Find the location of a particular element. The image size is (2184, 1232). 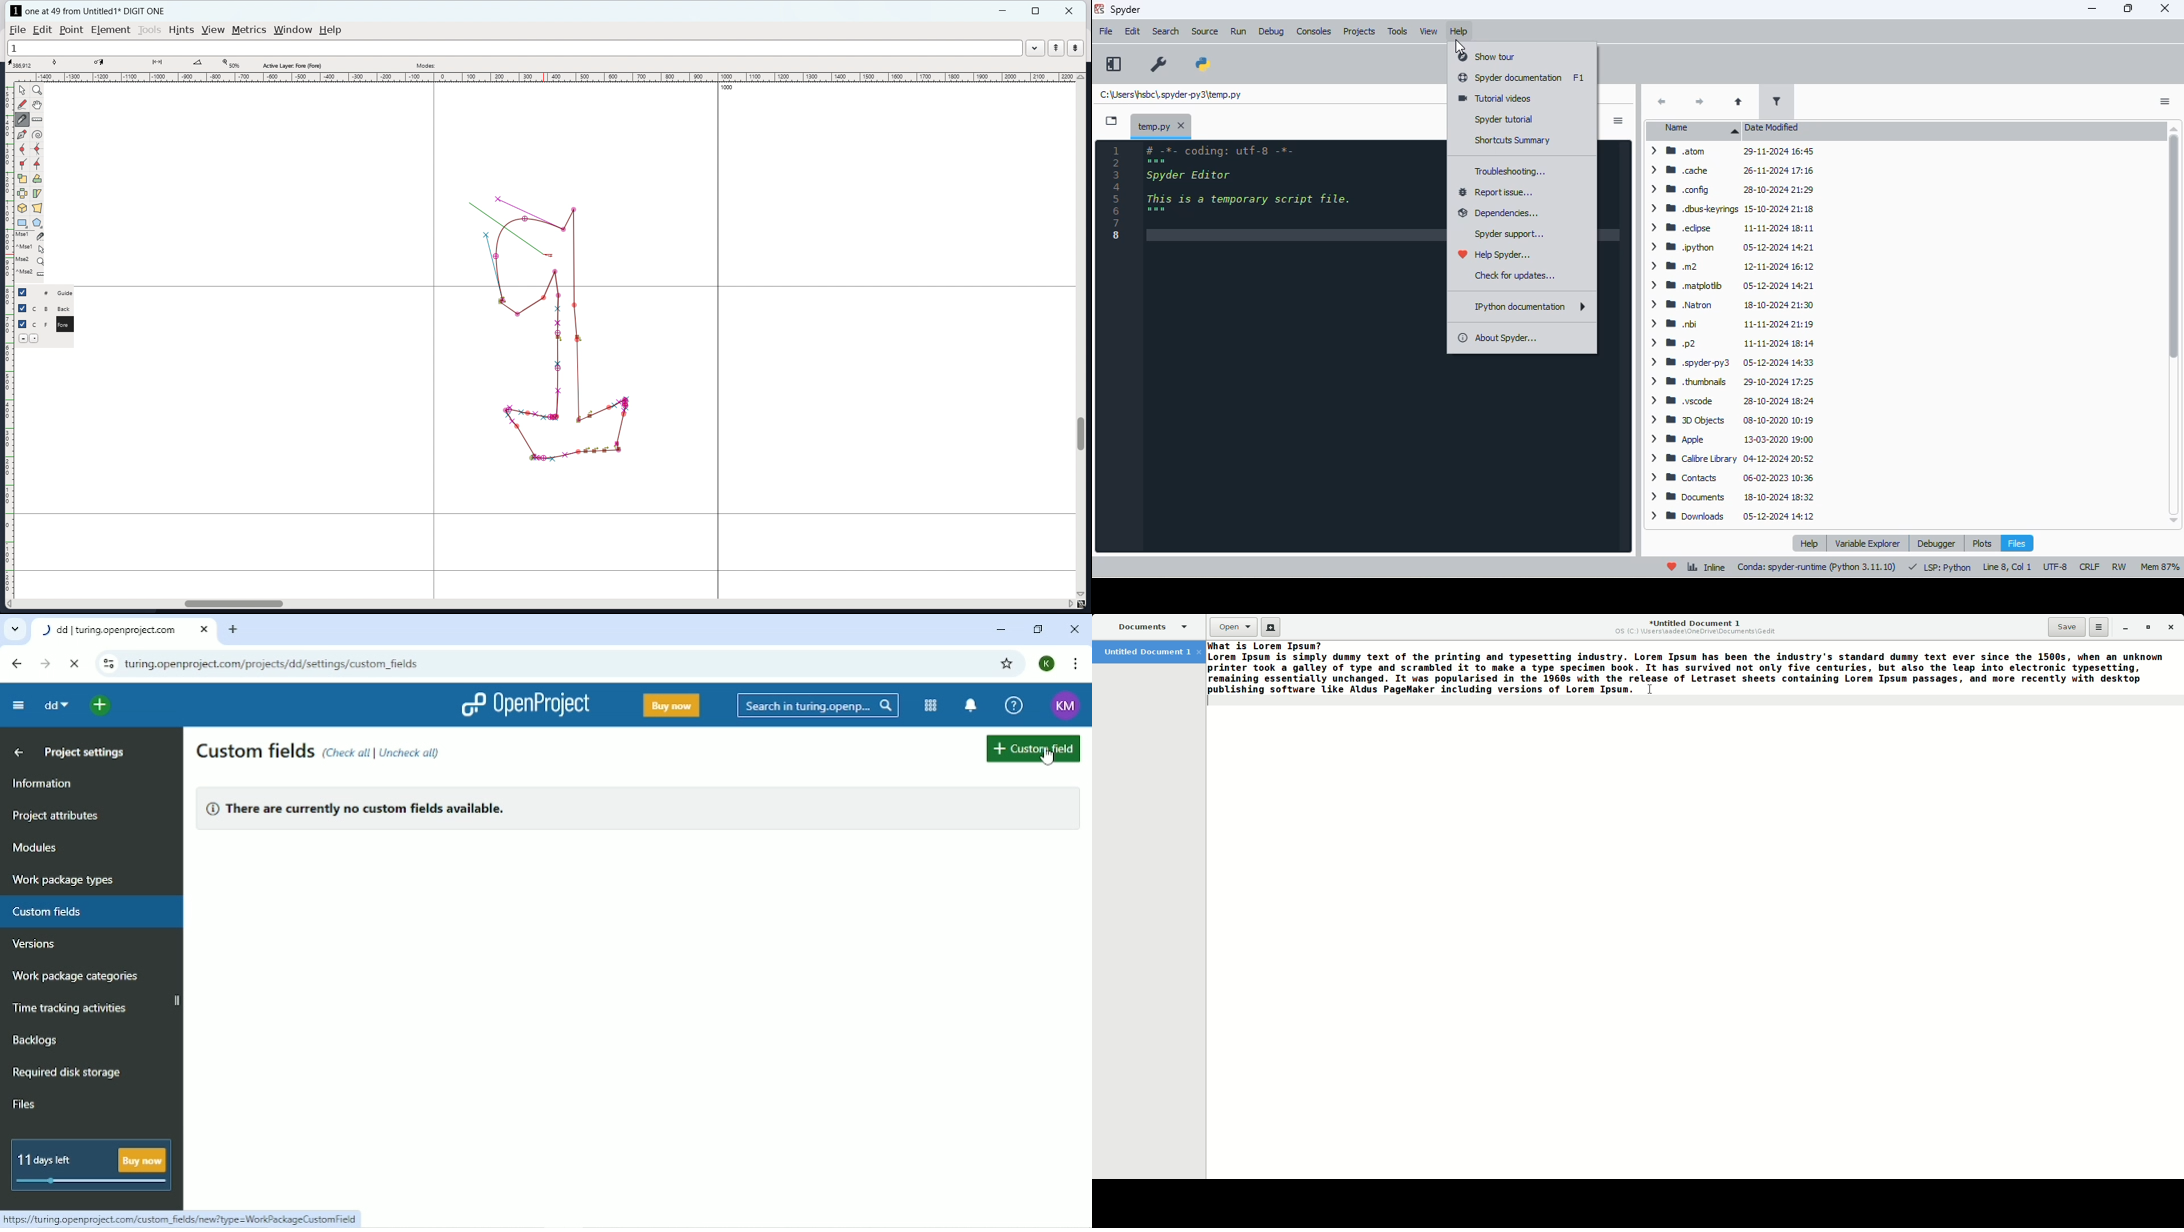

Close is located at coordinates (1075, 629).